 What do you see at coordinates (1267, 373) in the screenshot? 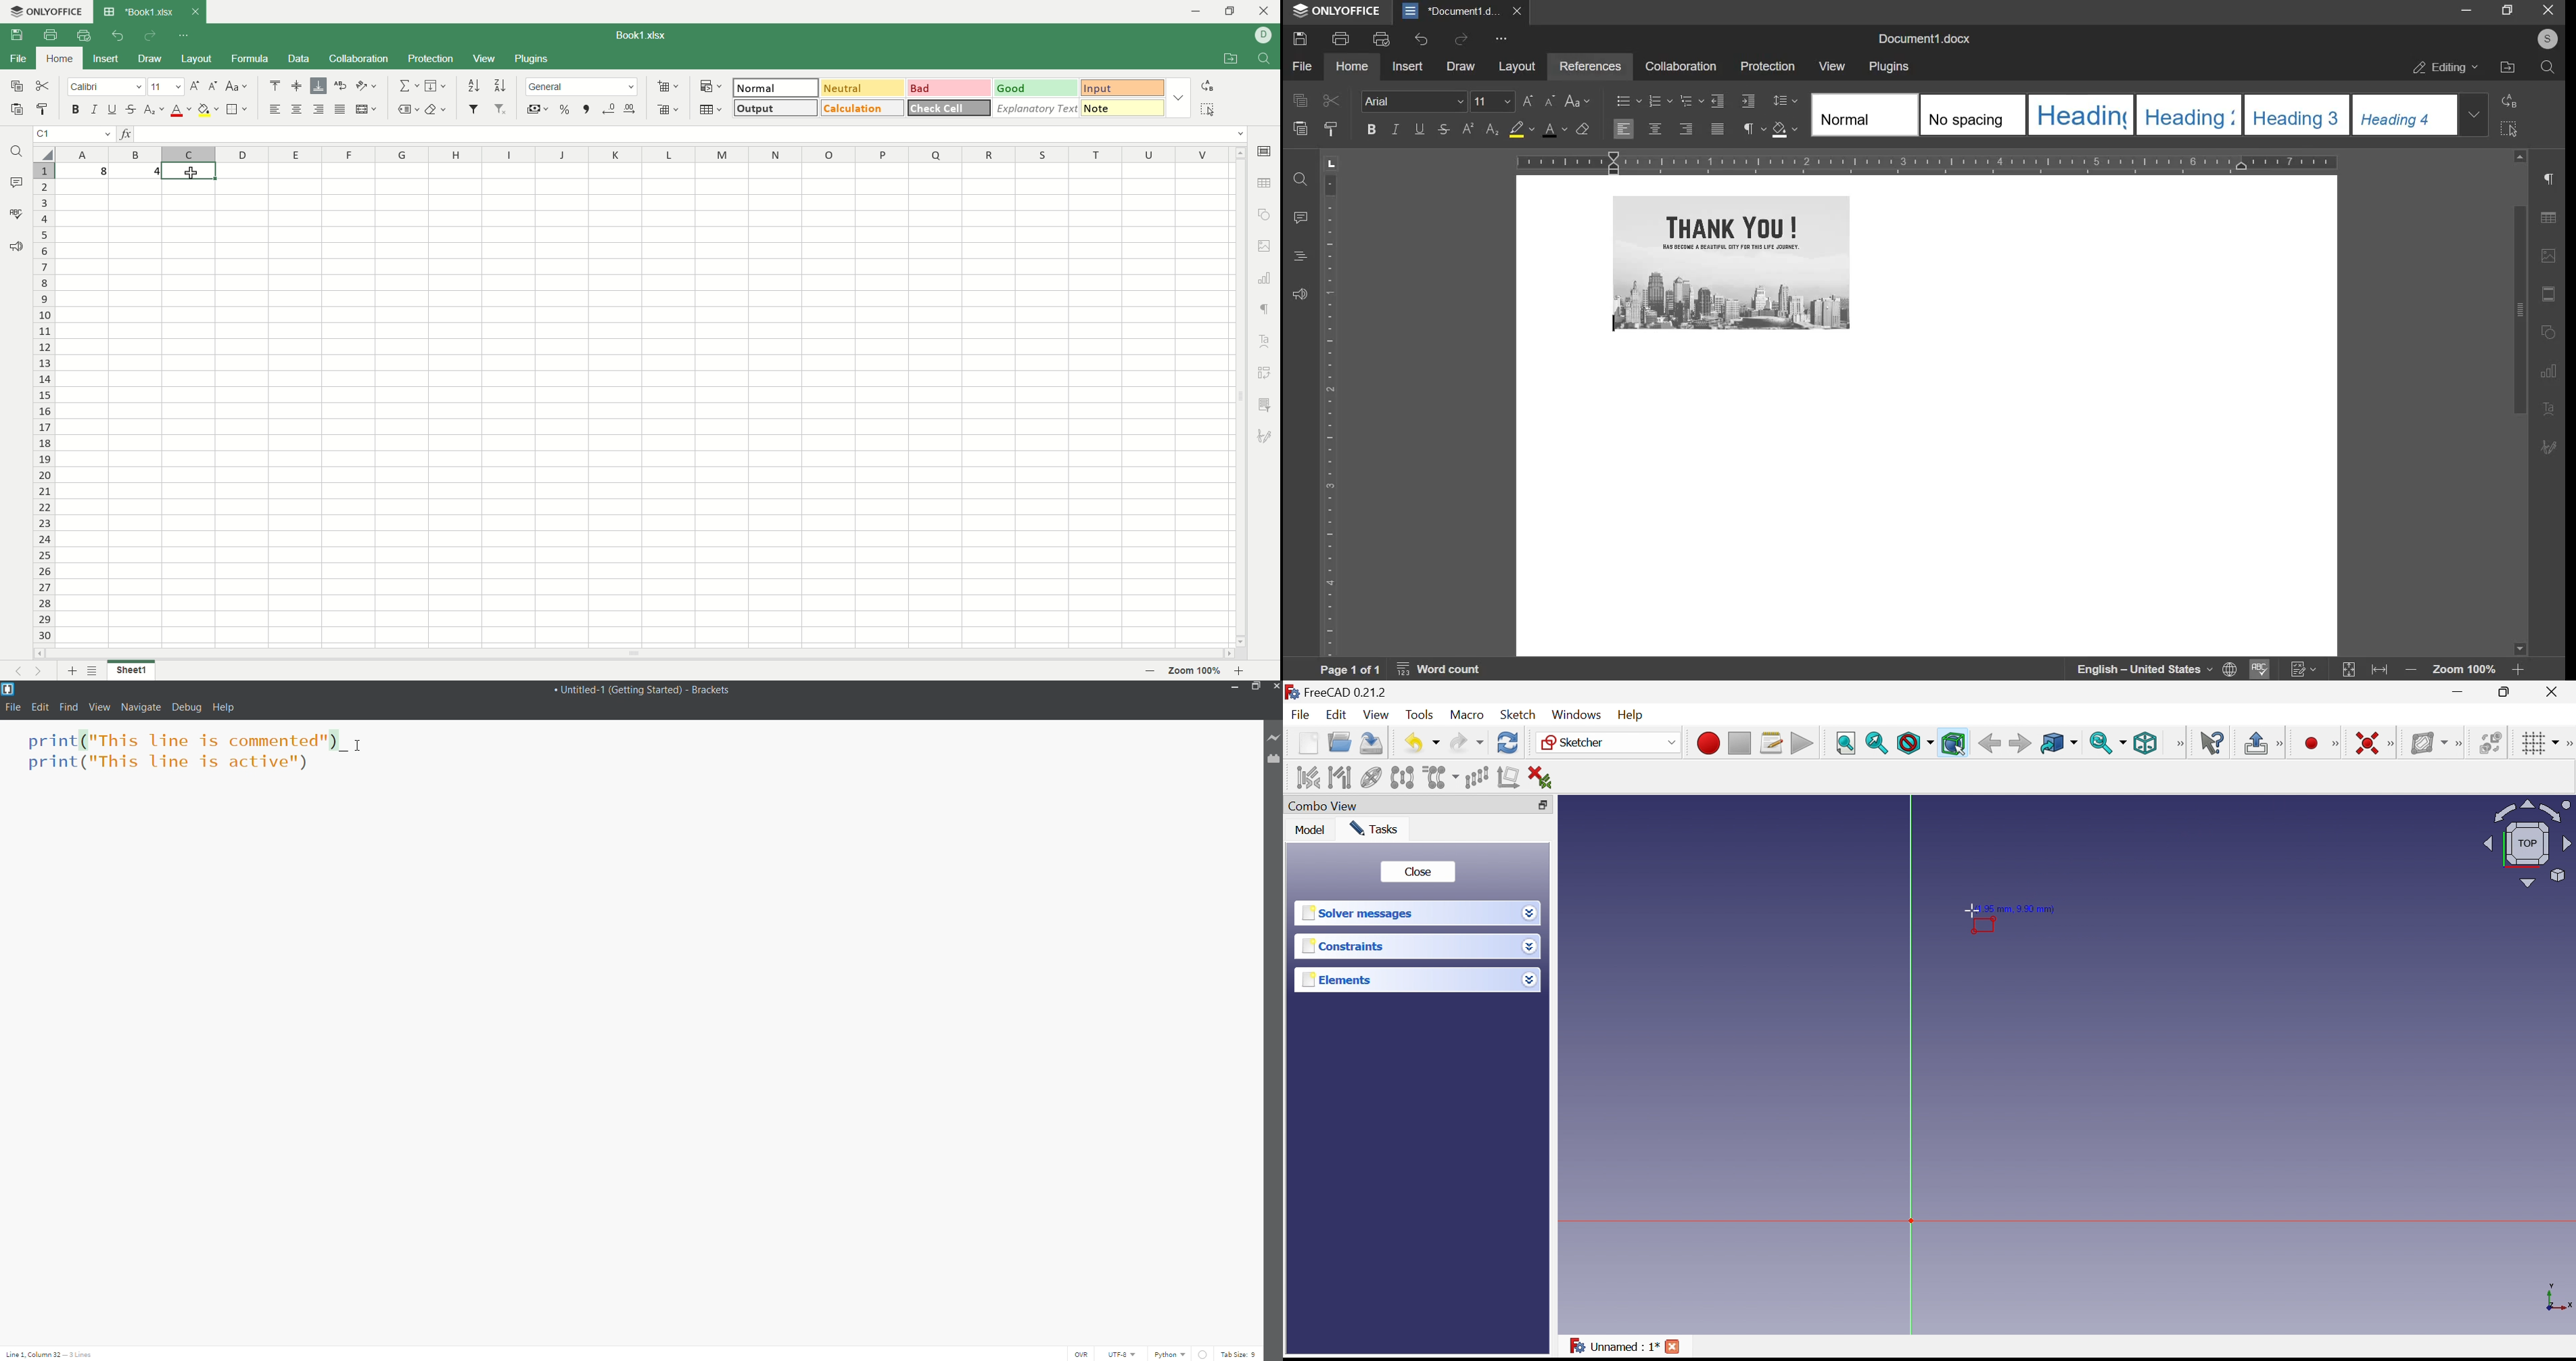
I see `pivot table settings` at bounding box center [1267, 373].